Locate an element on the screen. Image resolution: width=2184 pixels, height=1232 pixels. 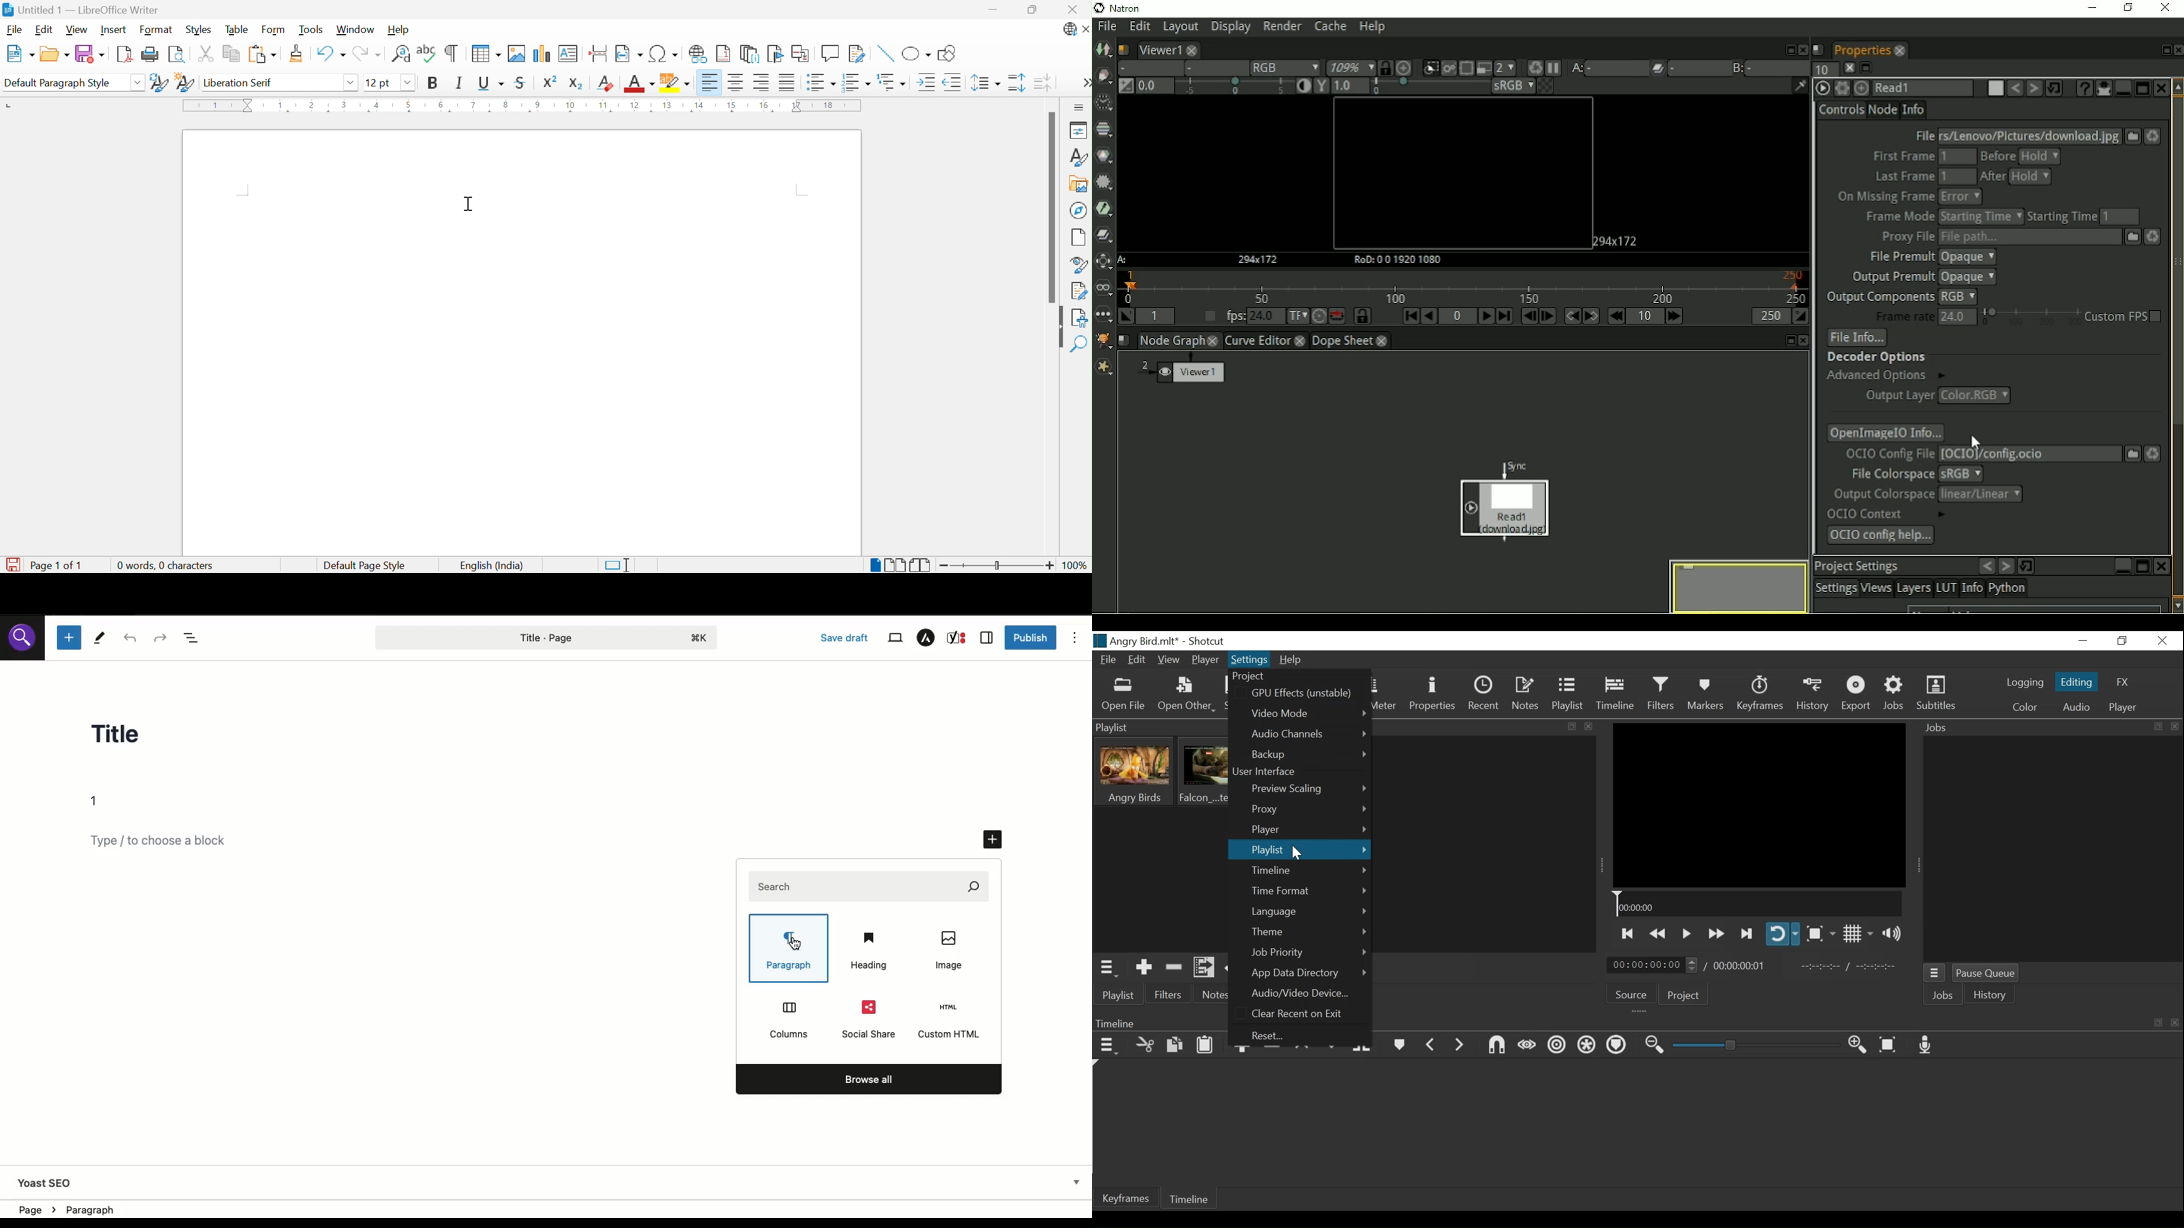
Sidebar settings is located at coordinates (1079, 109).